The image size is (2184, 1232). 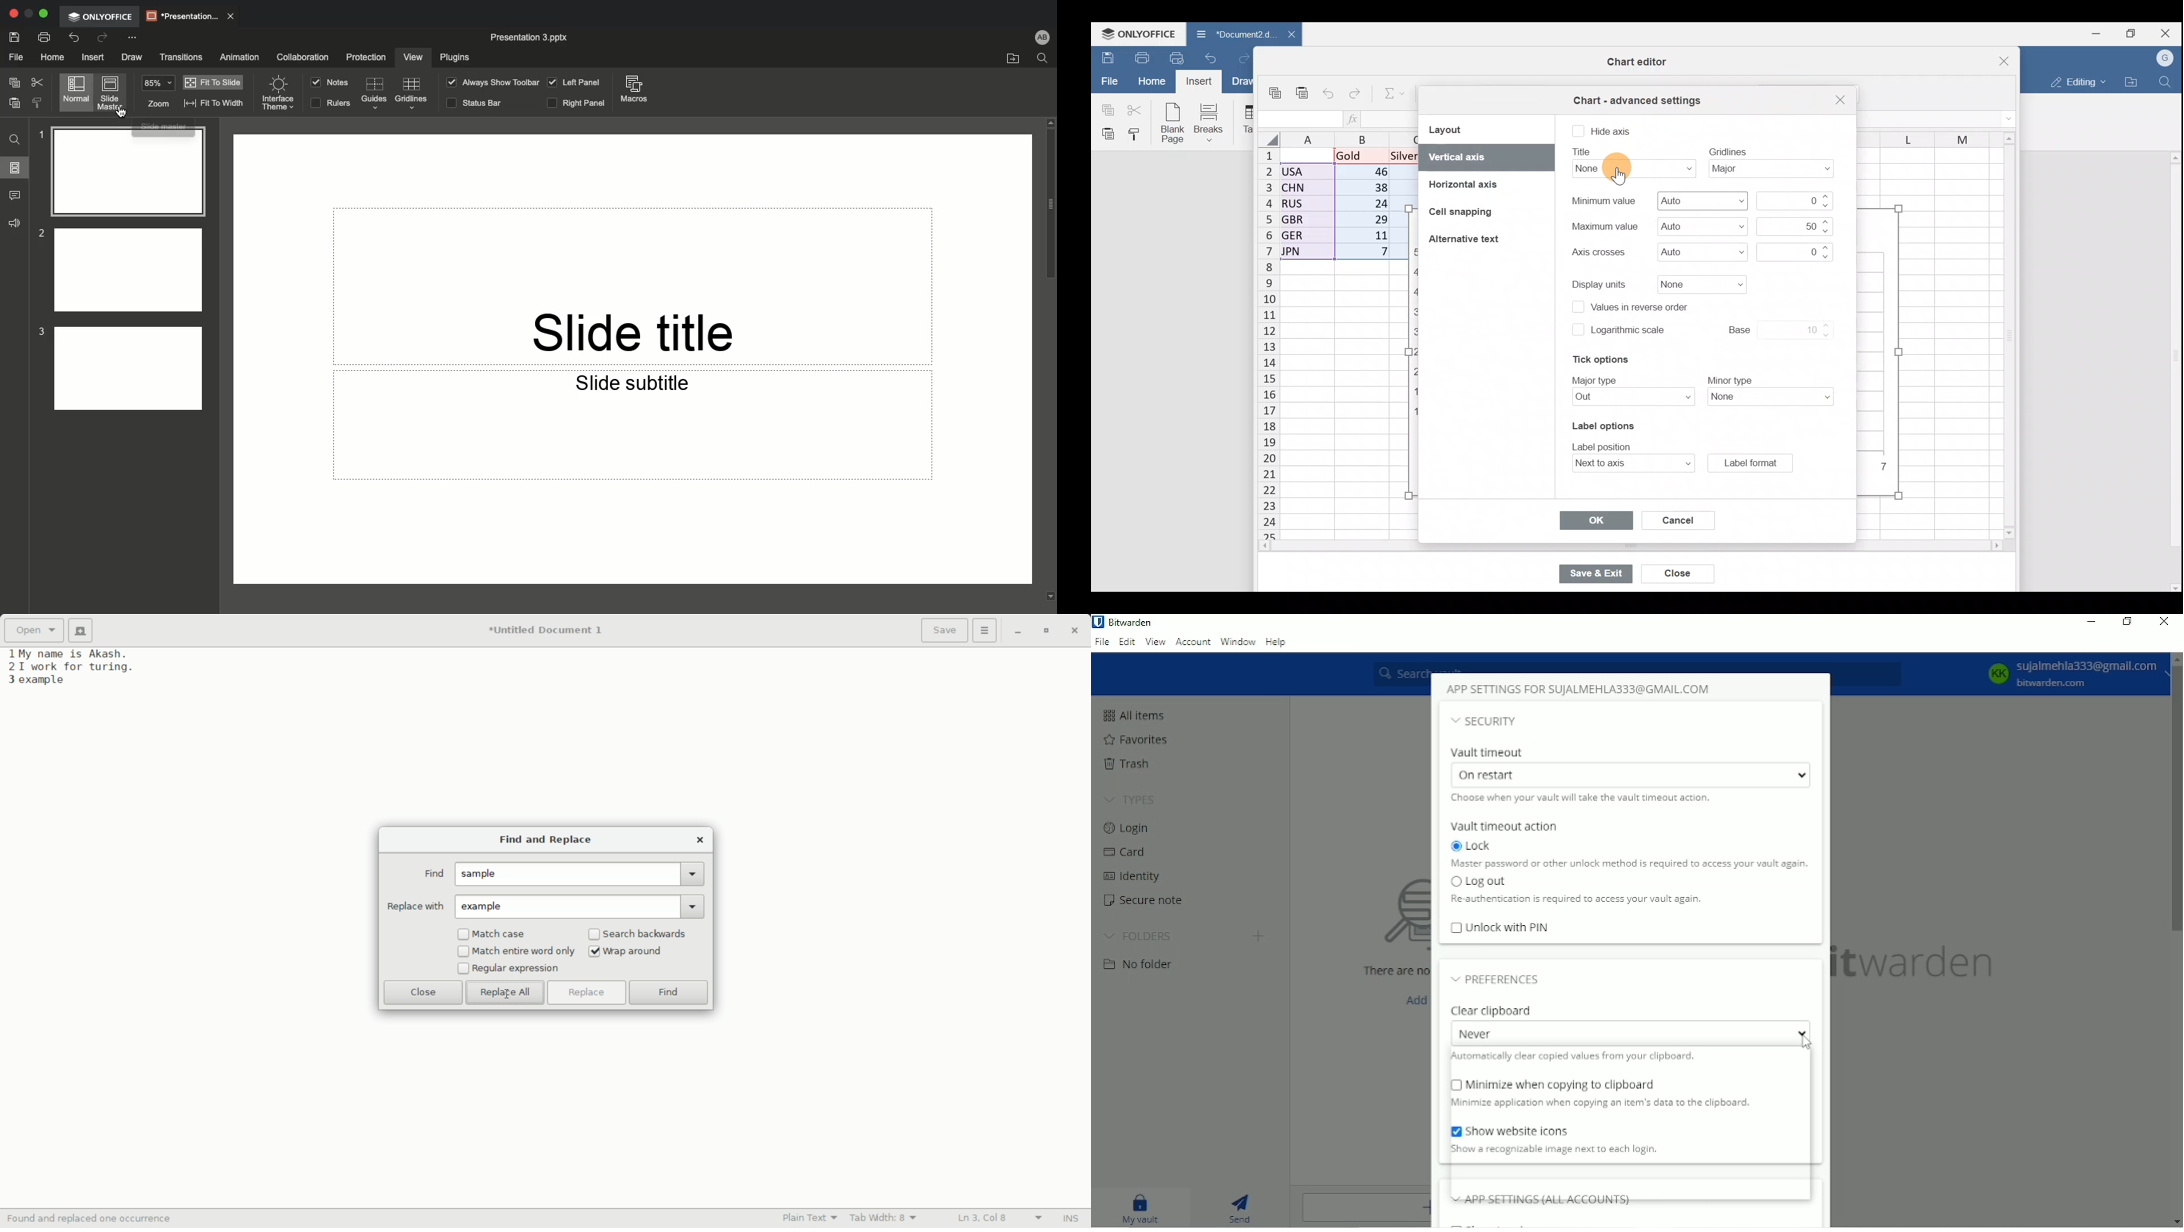 What do you see at coordinates (577, 104) in the screenshot?
I see `Right panel` at bounding box center [577, 104].